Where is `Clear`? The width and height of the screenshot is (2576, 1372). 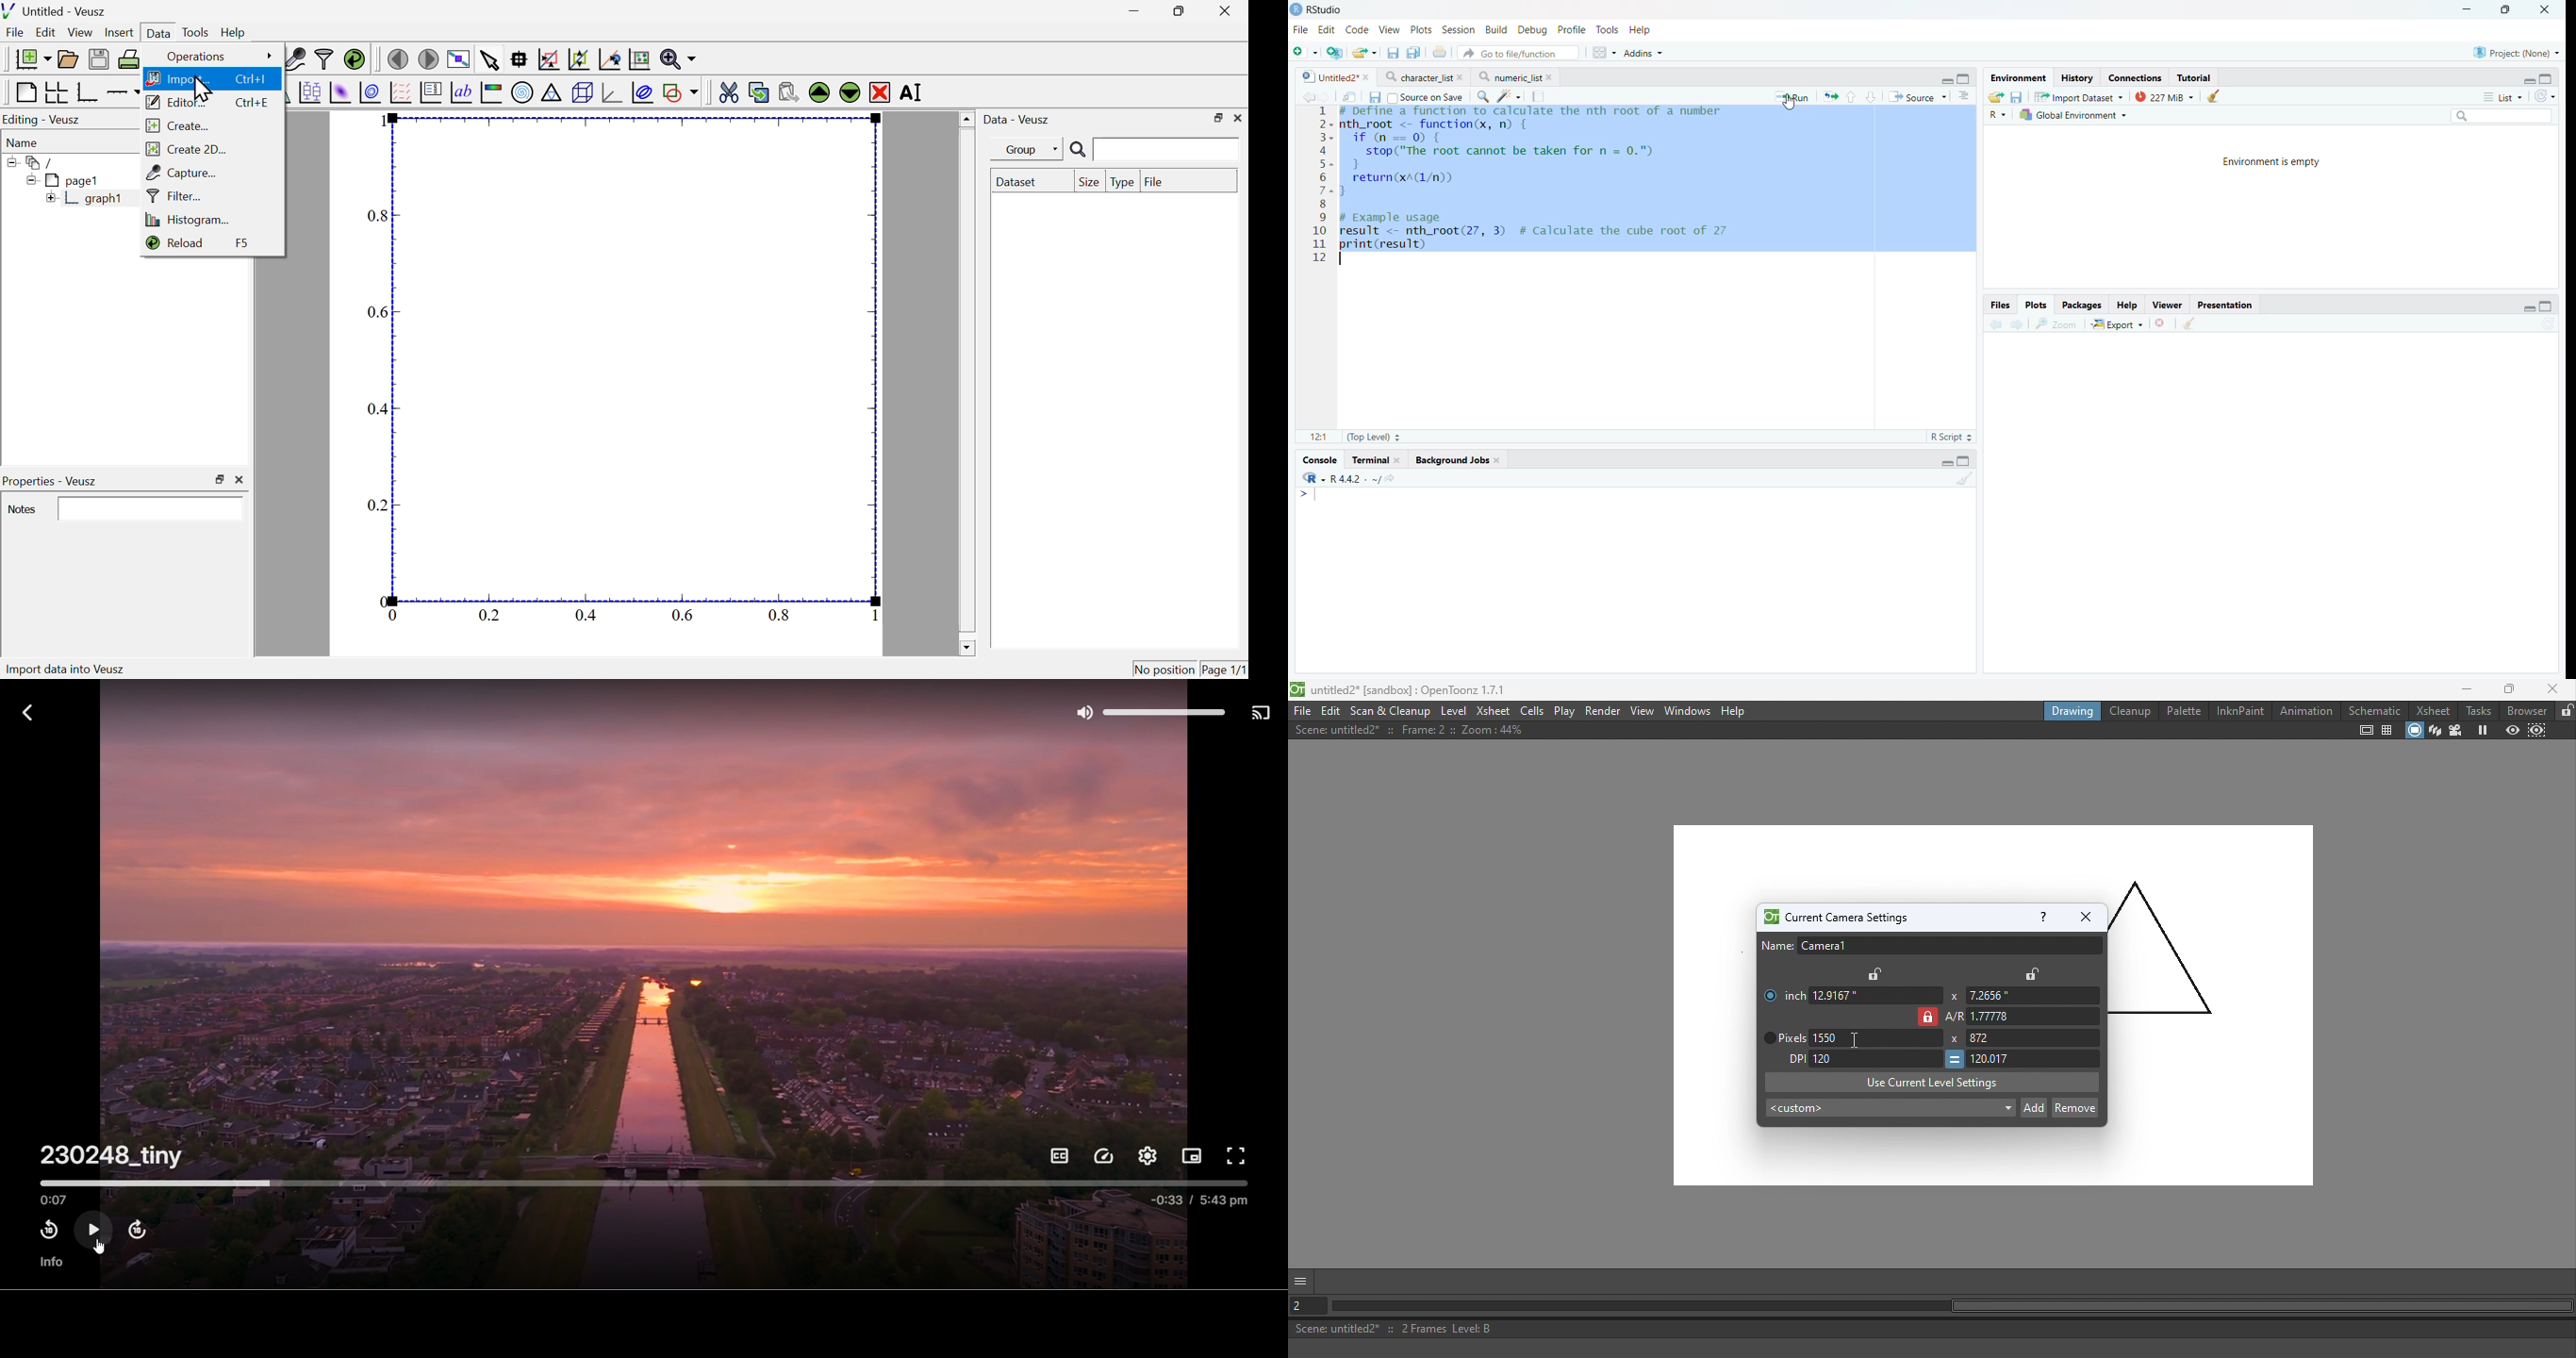
Clear is located at coordinates (1964, 479).